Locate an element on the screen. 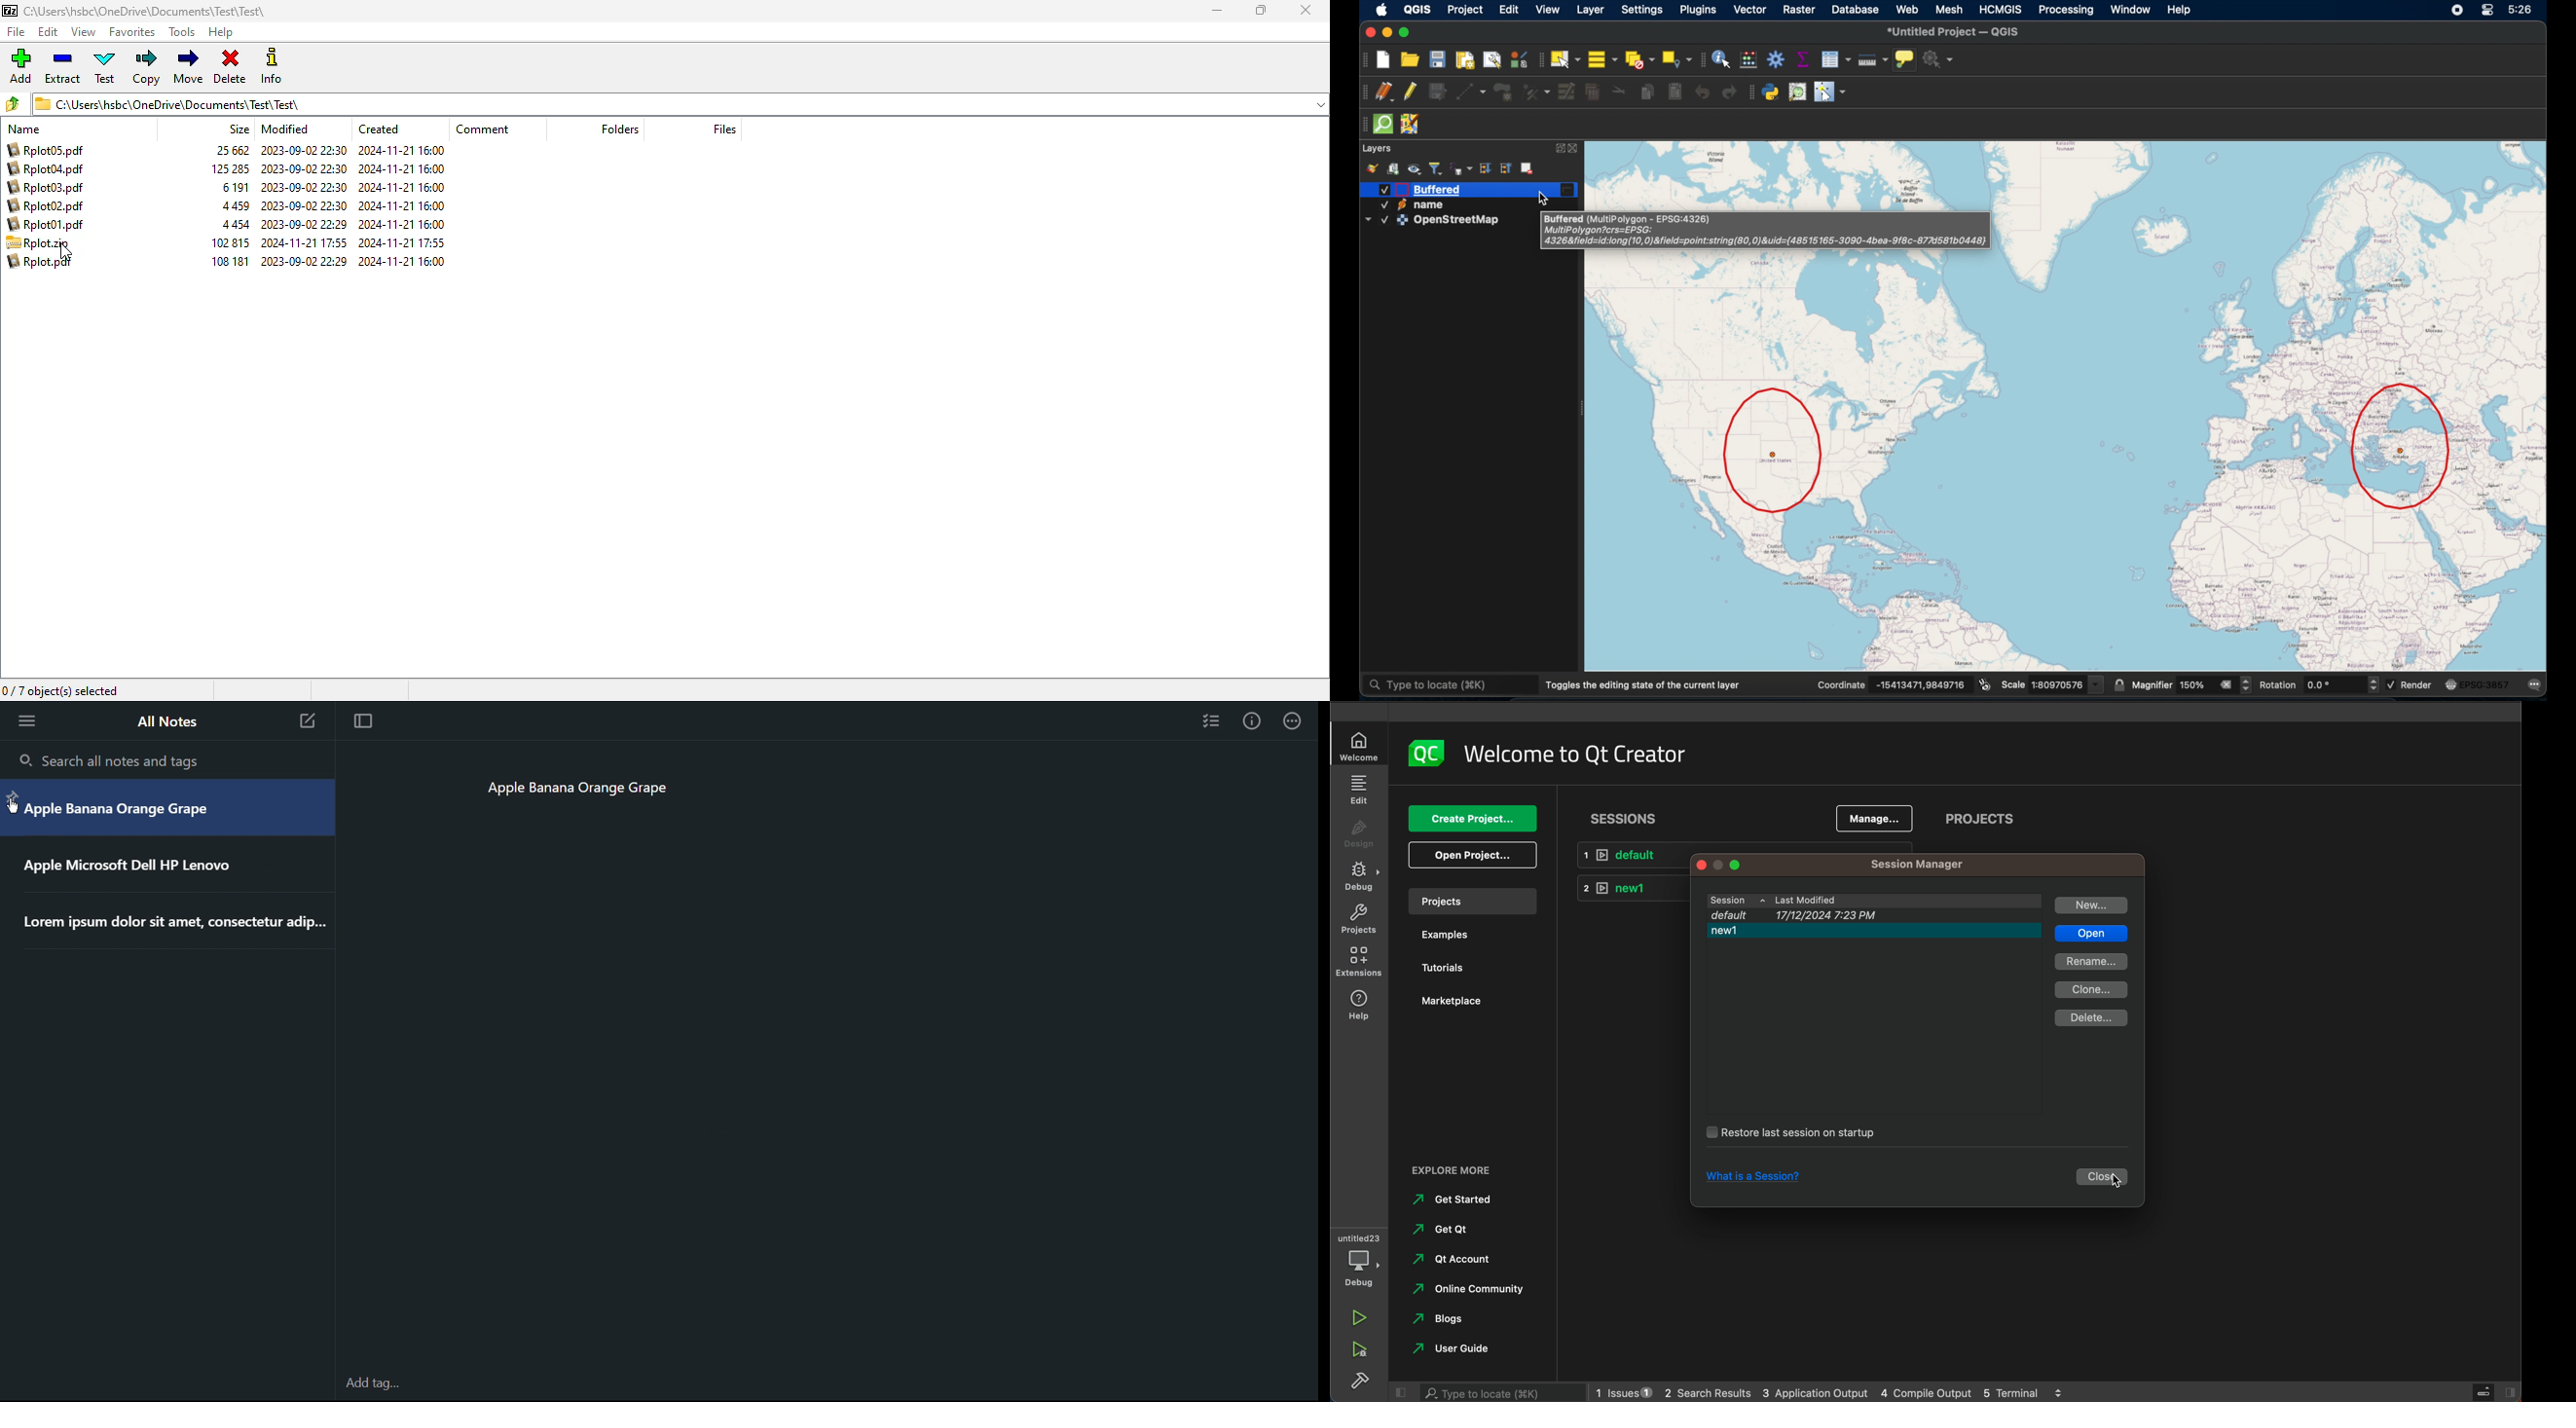  logo is located at coordinates (1424, 753).